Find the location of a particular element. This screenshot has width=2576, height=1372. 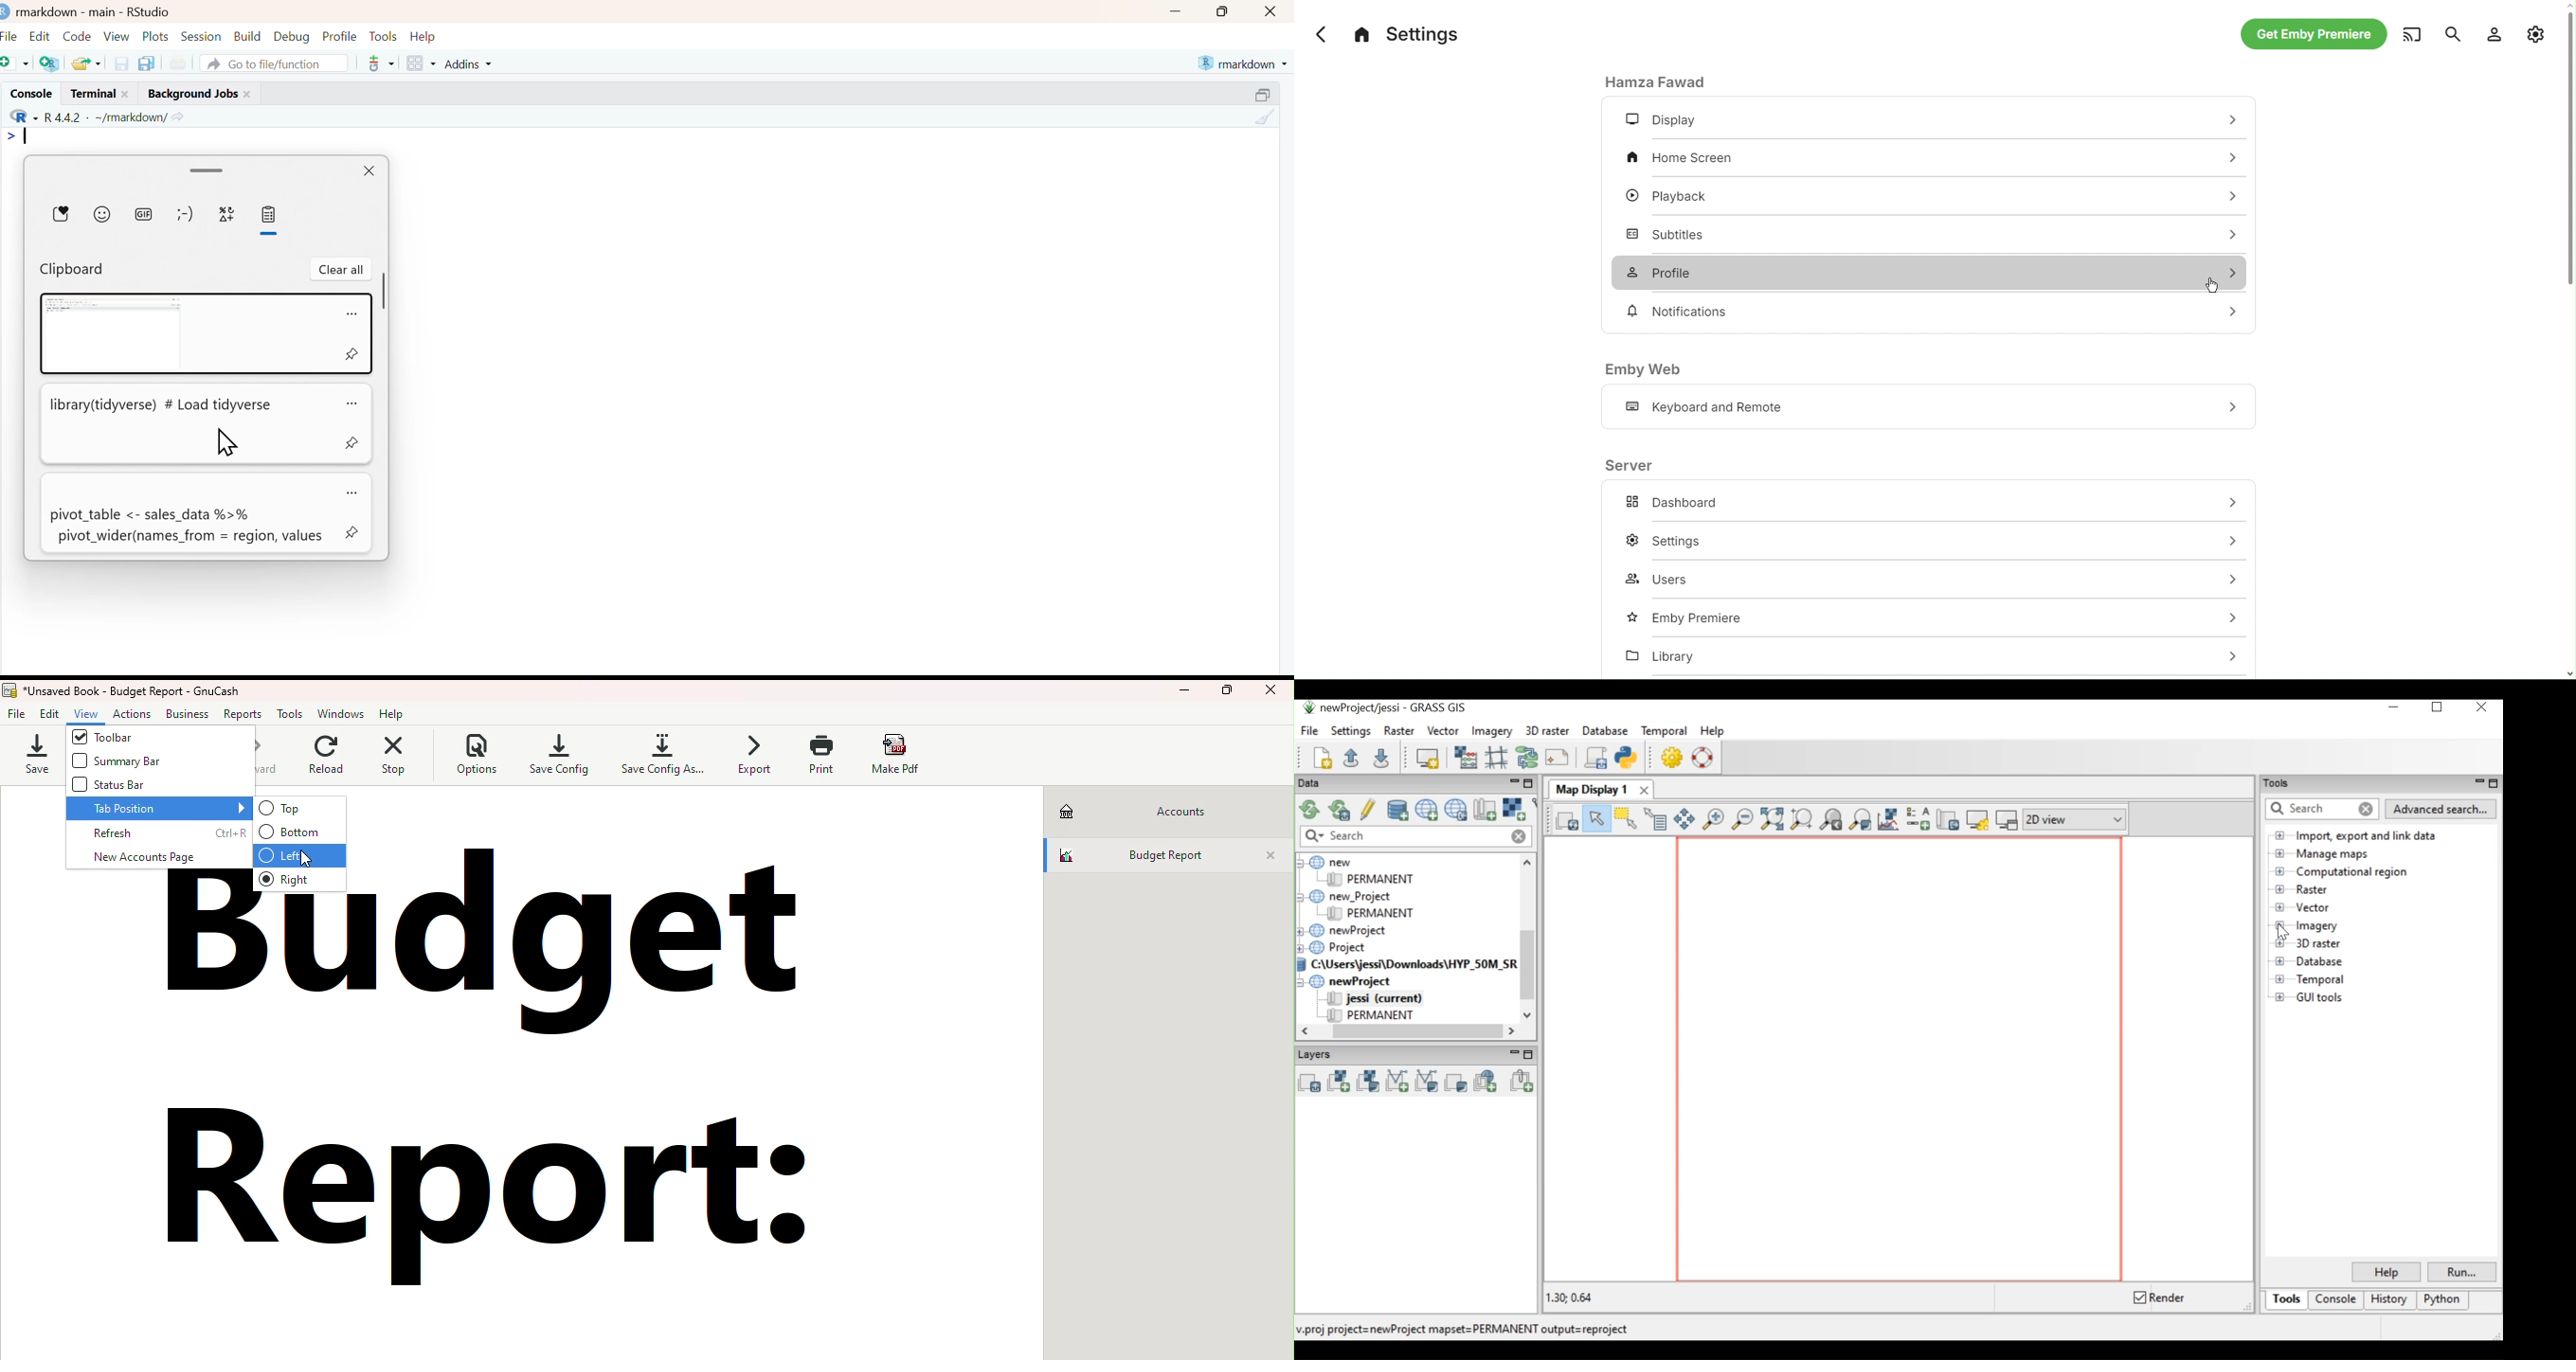

Tools is located at coordinates (383, 35).